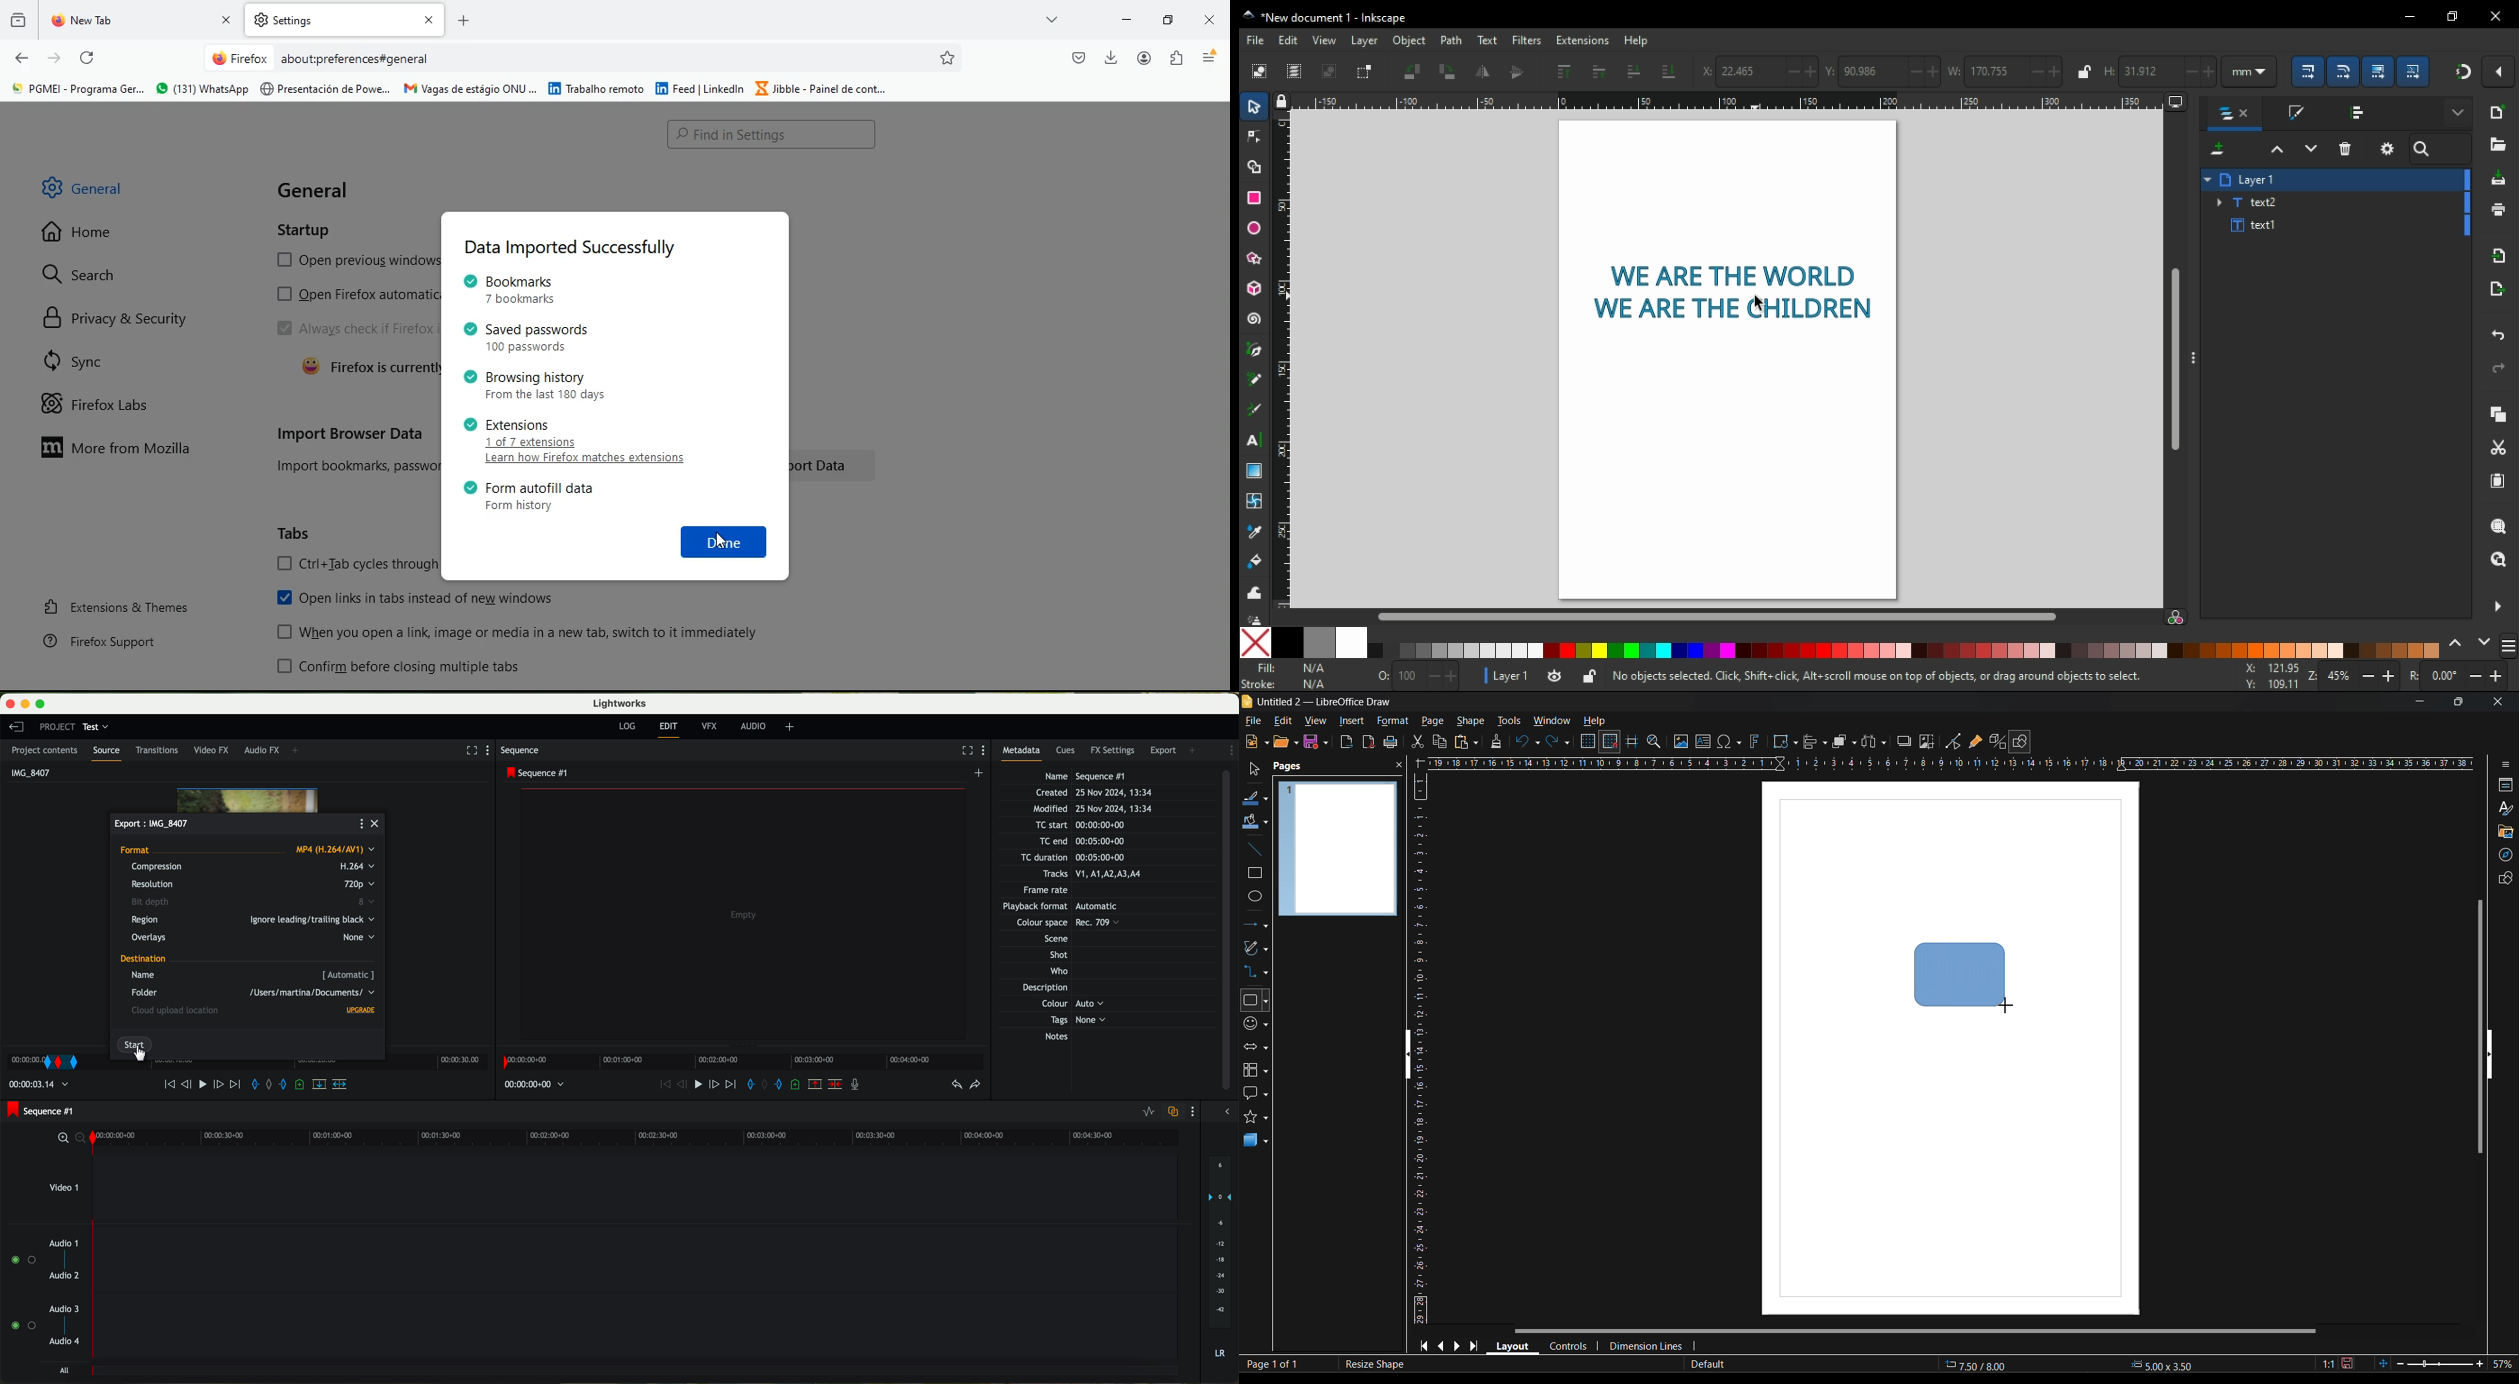 Image resolution: width=2520 pixels, height=1400 pixels. Describe the element at coordinates (1347, 744) in the screenshot. I see `export` at that location.